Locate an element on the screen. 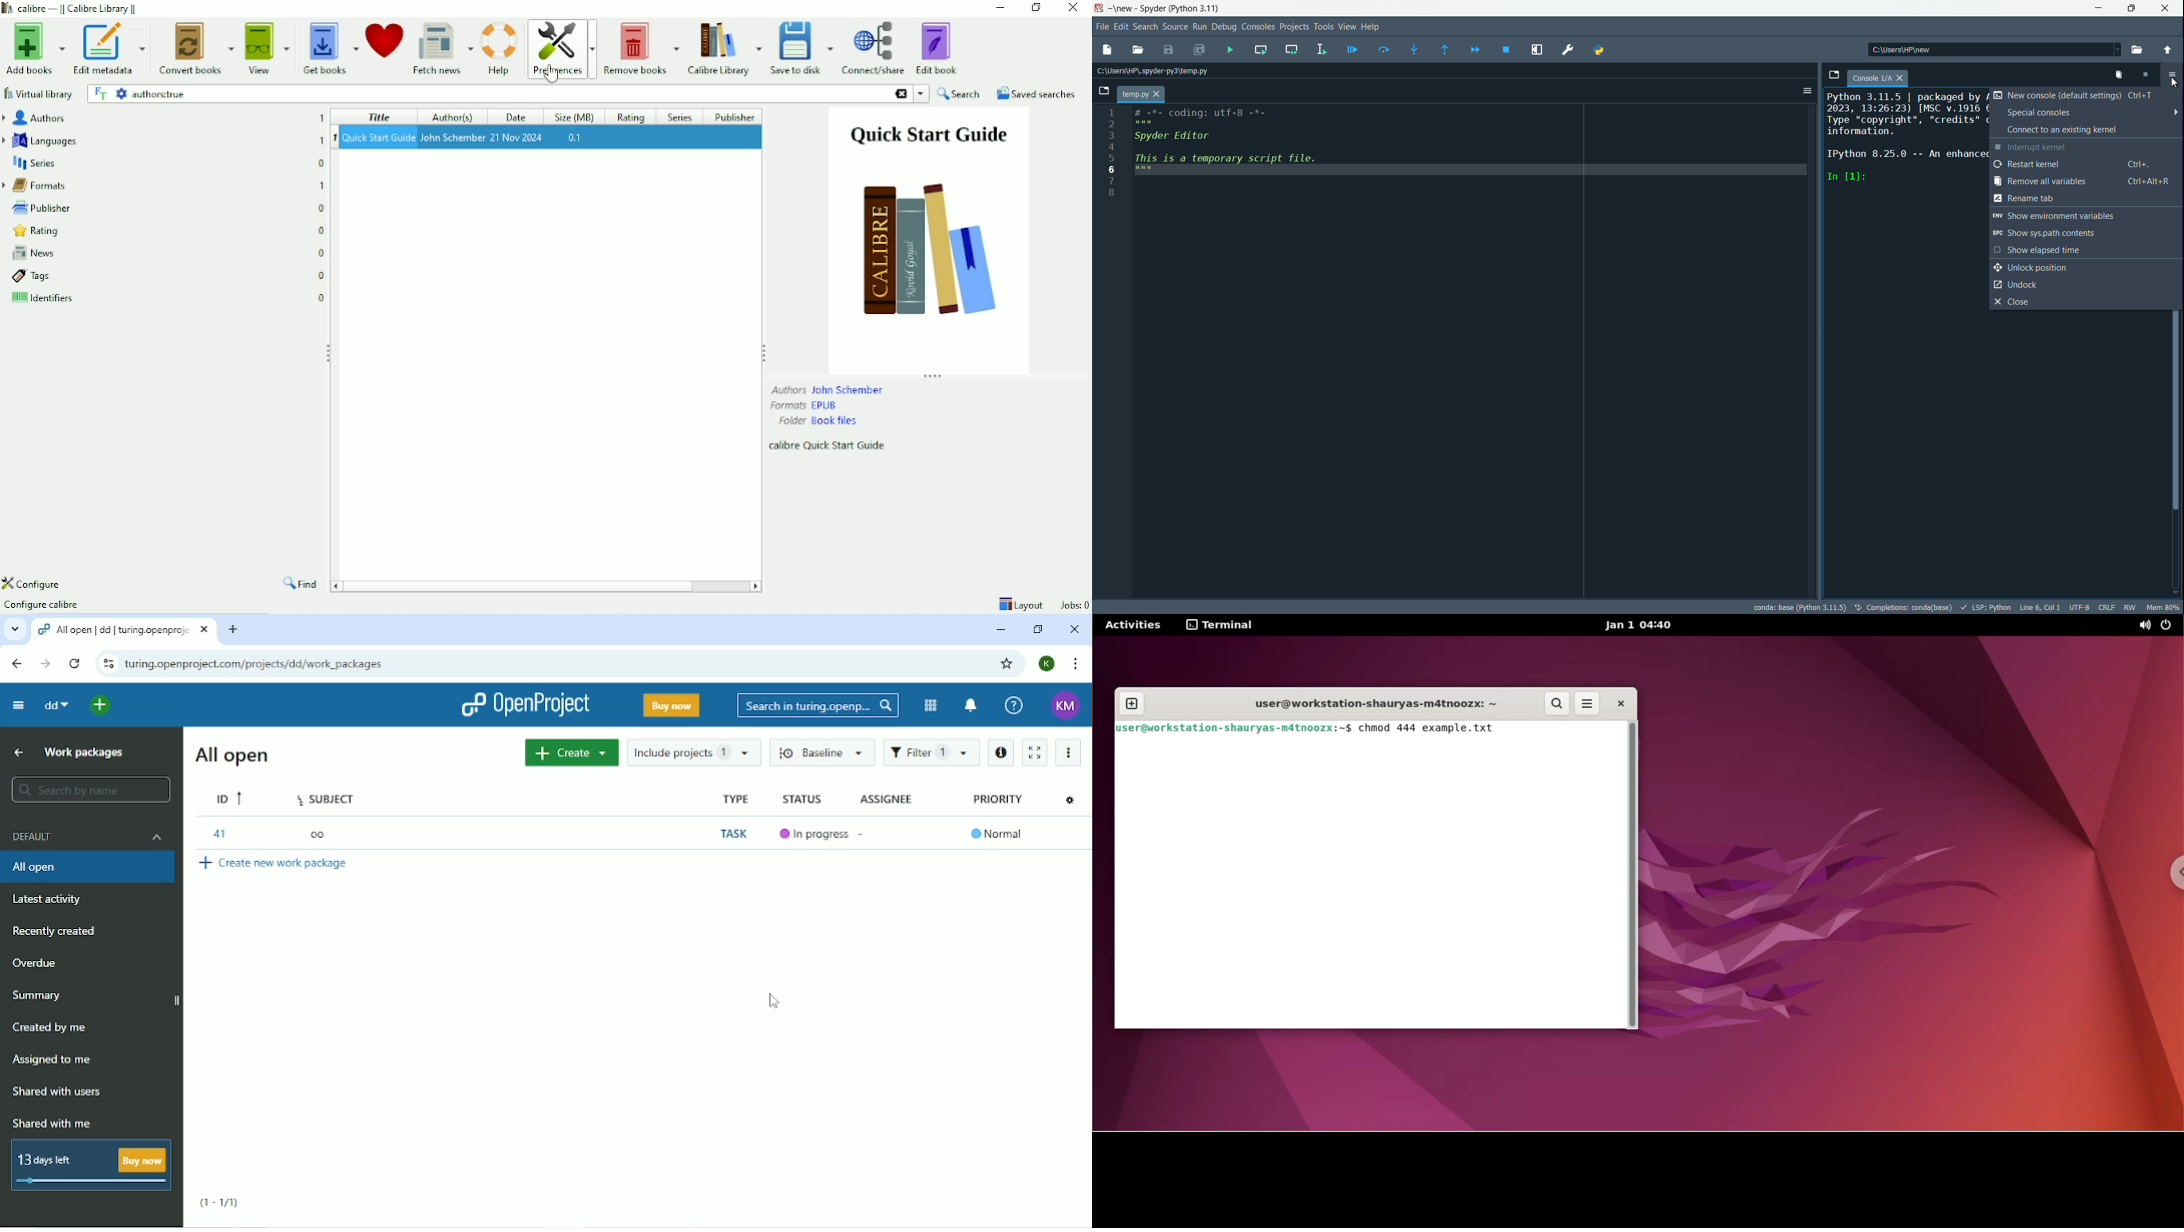 This screenshot has width=2184, height=1232. C:\Users\HP\new is located at coordinates (1924, 50).